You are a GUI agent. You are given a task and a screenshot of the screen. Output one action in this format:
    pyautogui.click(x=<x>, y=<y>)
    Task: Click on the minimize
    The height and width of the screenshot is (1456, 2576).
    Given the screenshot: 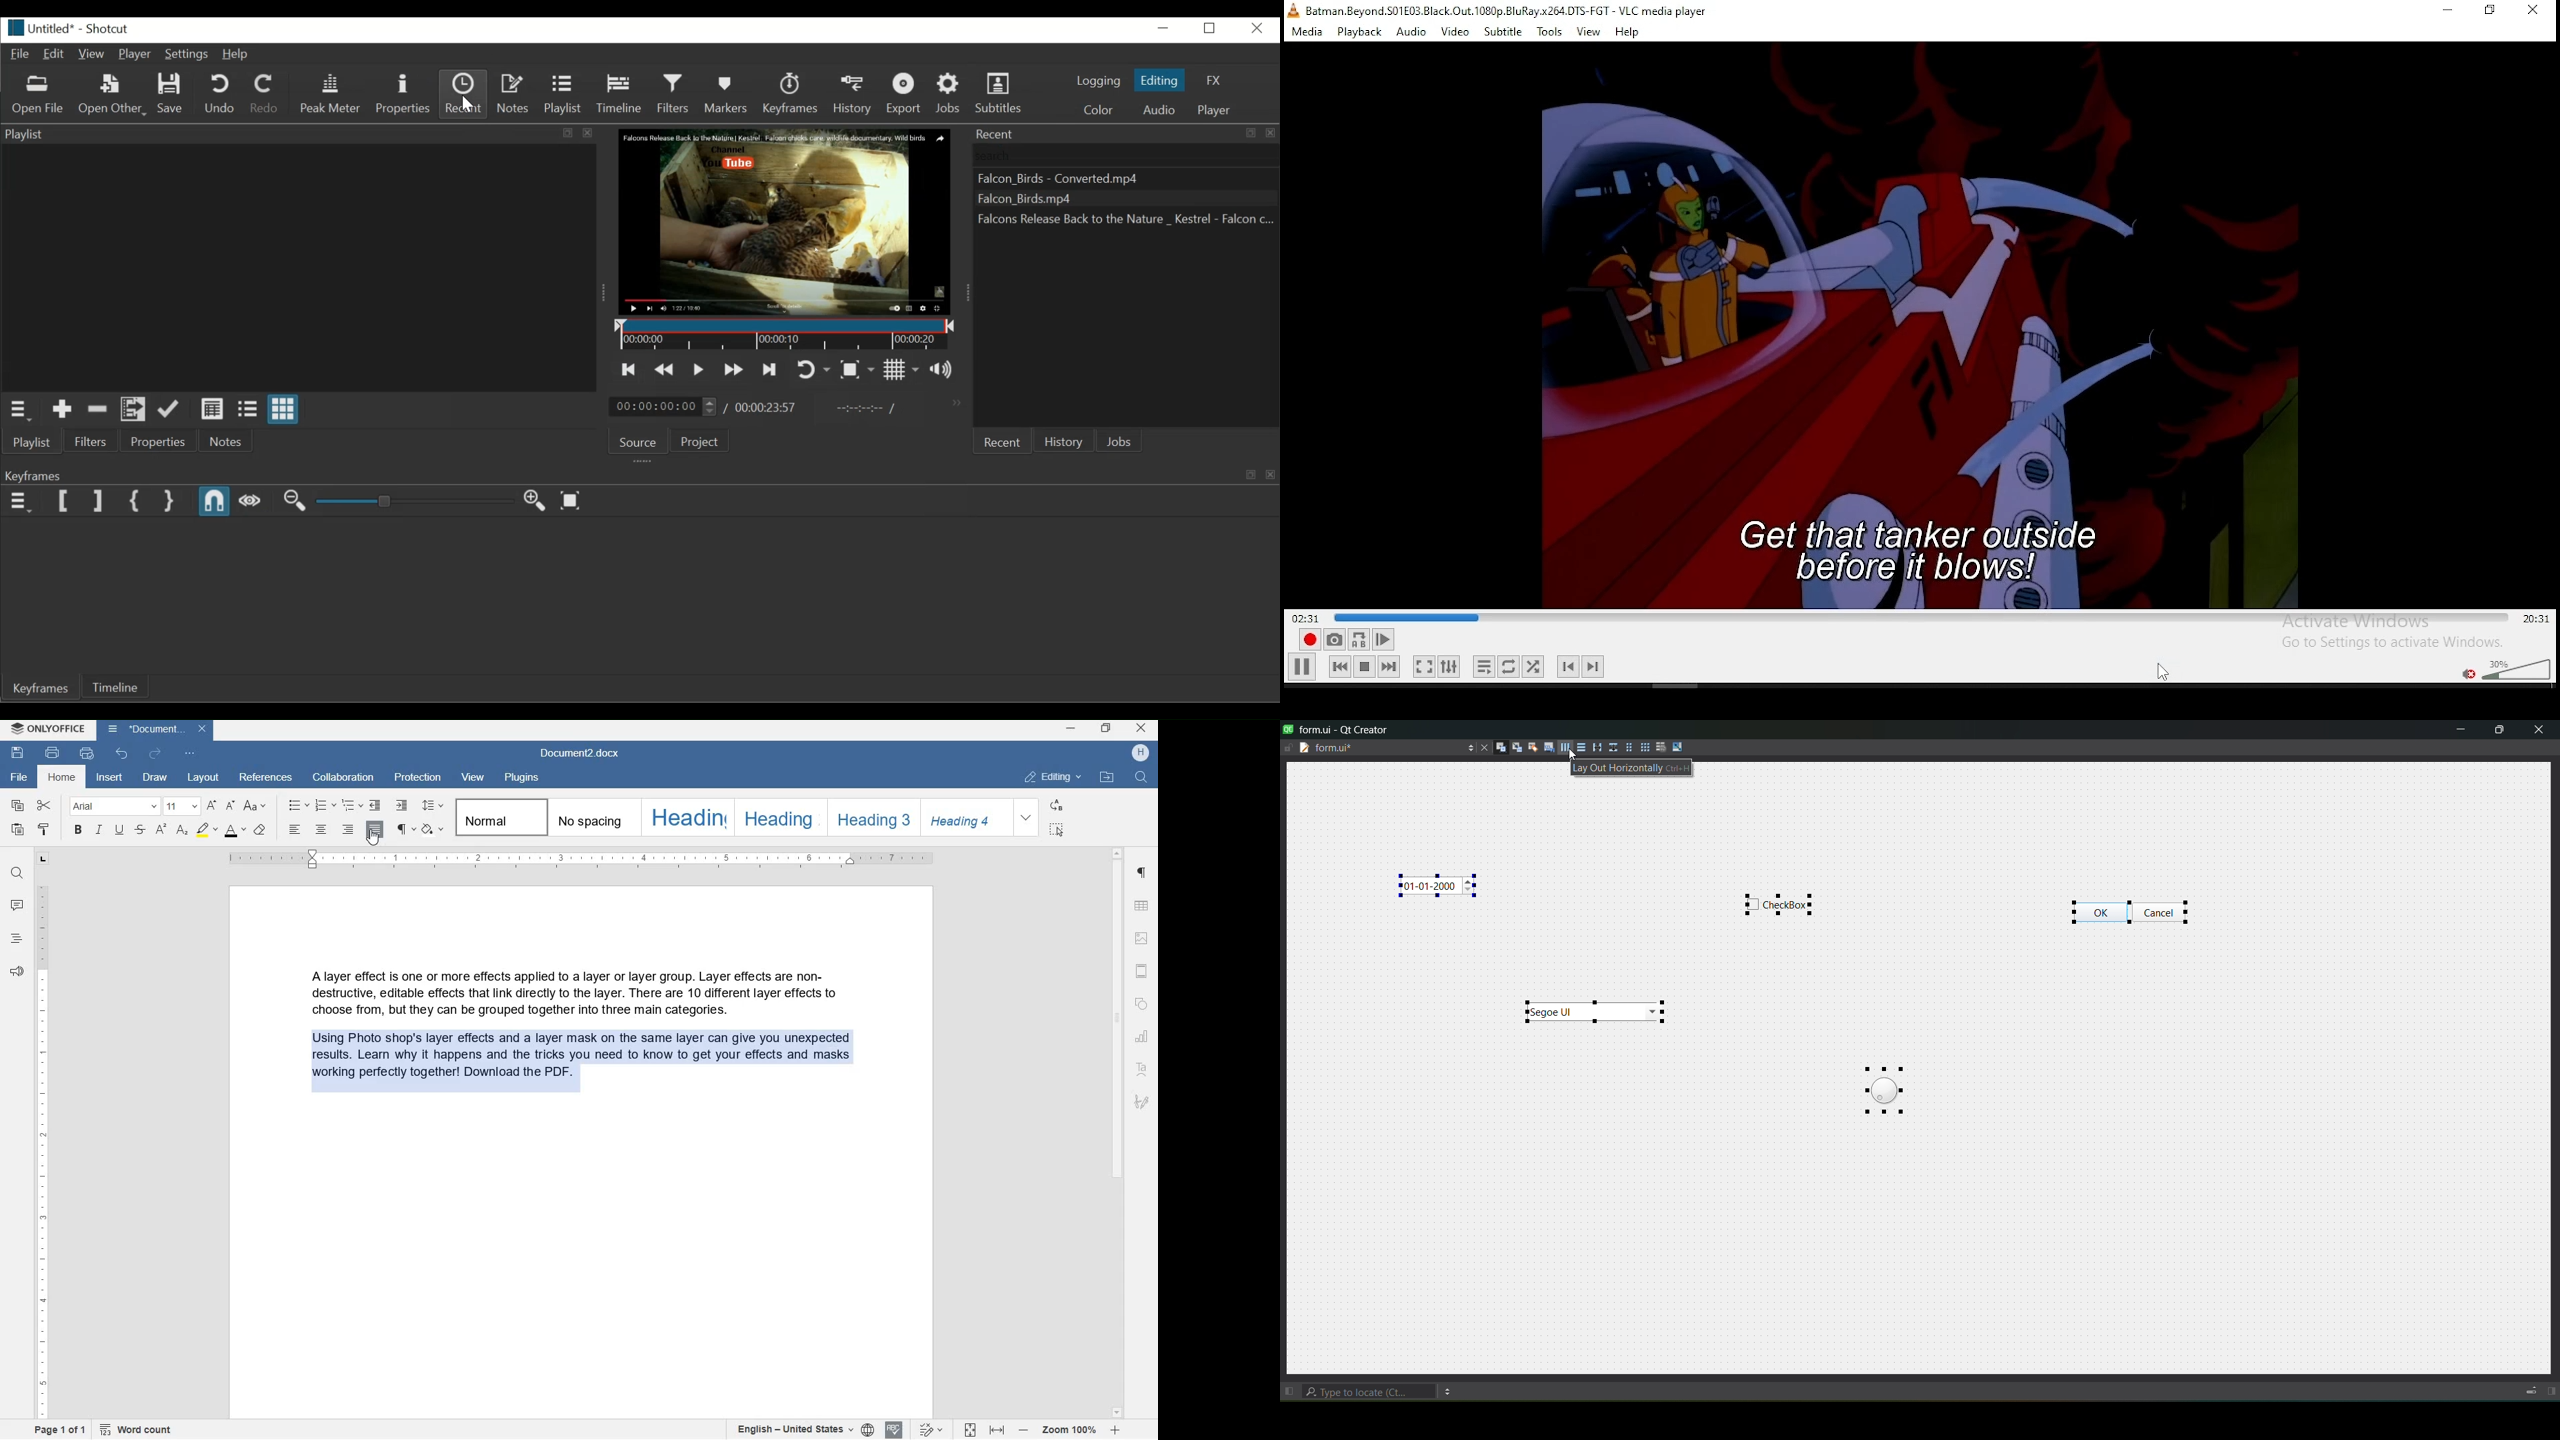 What is the action you would take?
    pyautogui.click(x=1073, y=729)
    